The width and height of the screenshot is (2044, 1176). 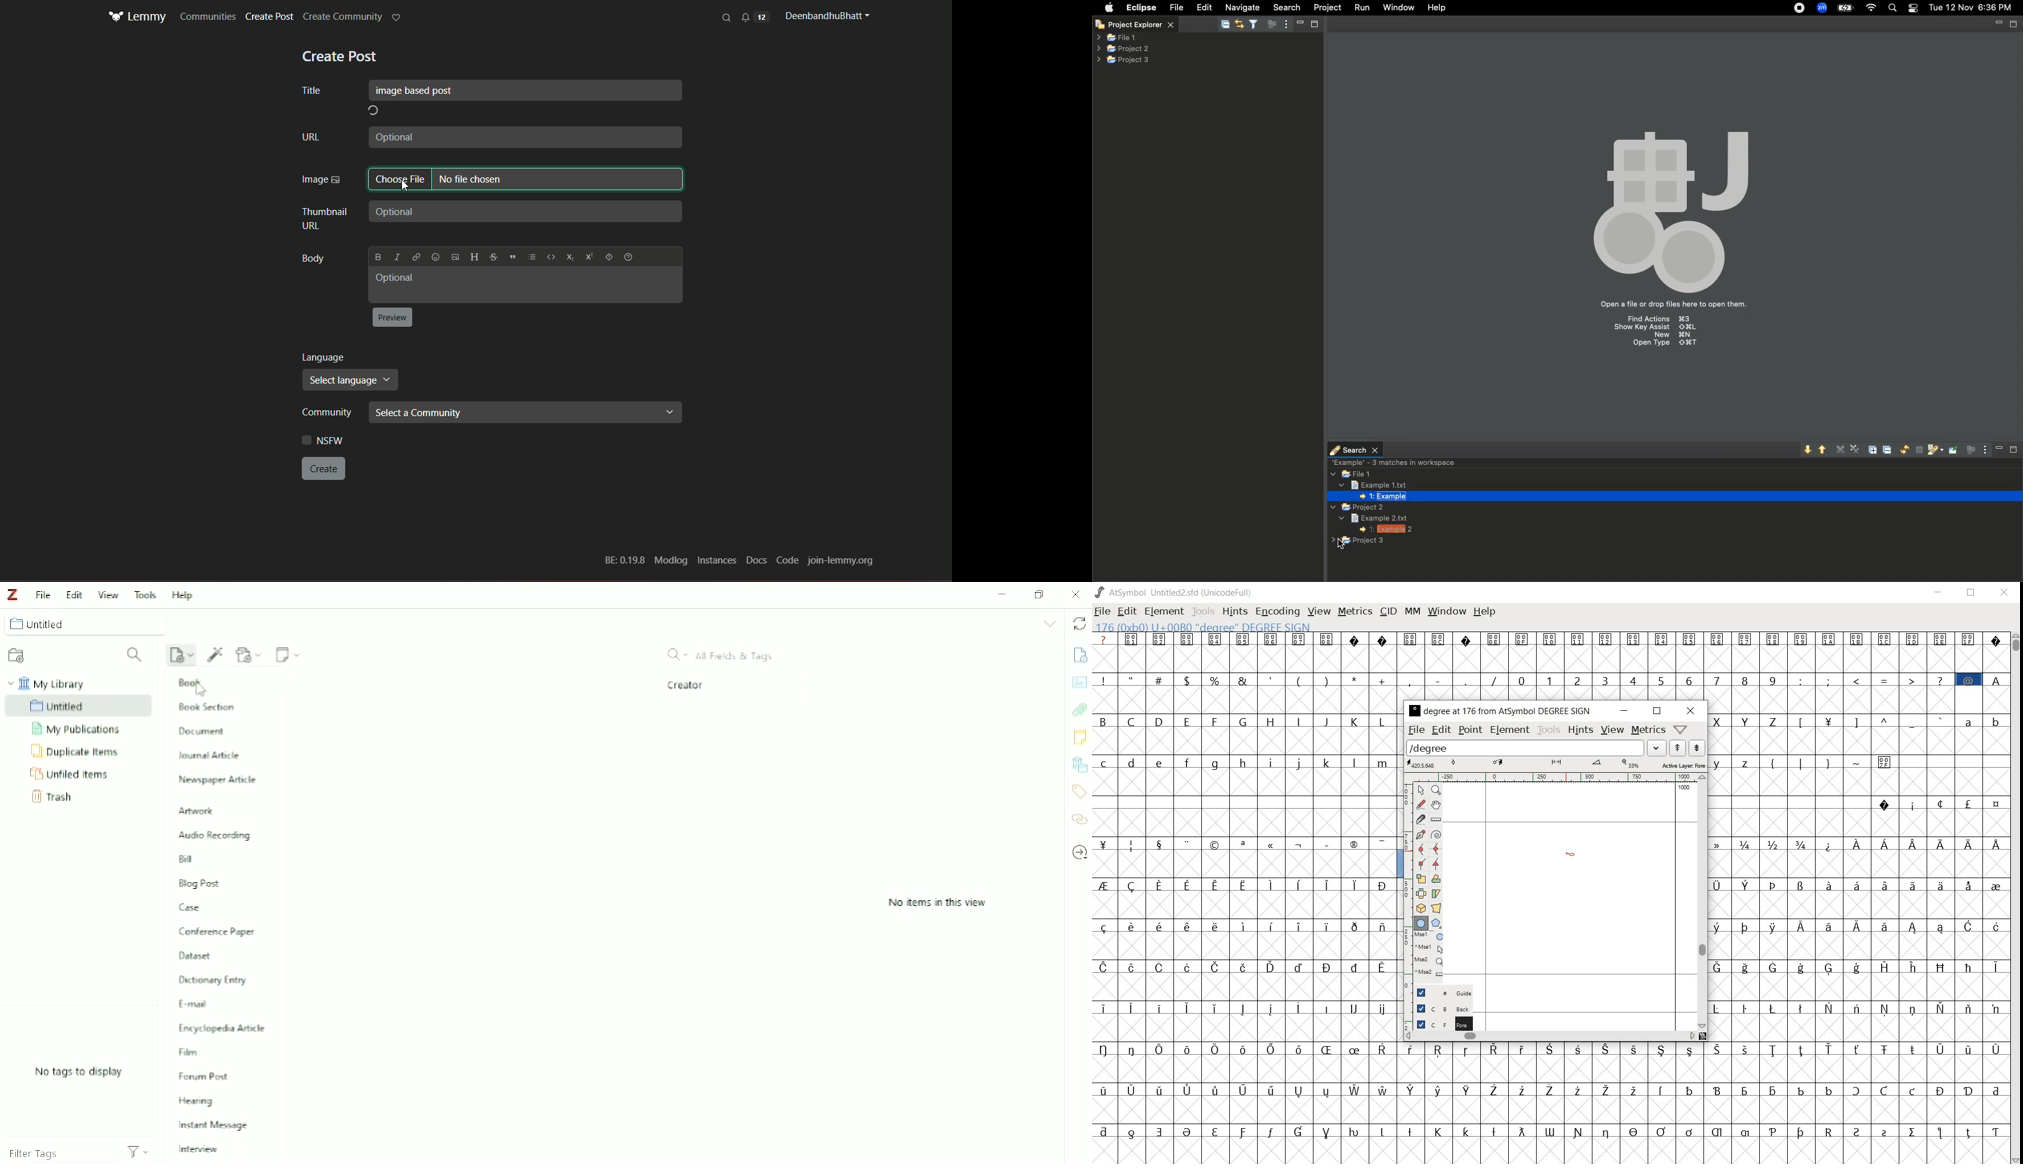 What do you see at coordinates (627, 257) in the screenshot?
I see `spoiler` at bounding box center [627, 257].